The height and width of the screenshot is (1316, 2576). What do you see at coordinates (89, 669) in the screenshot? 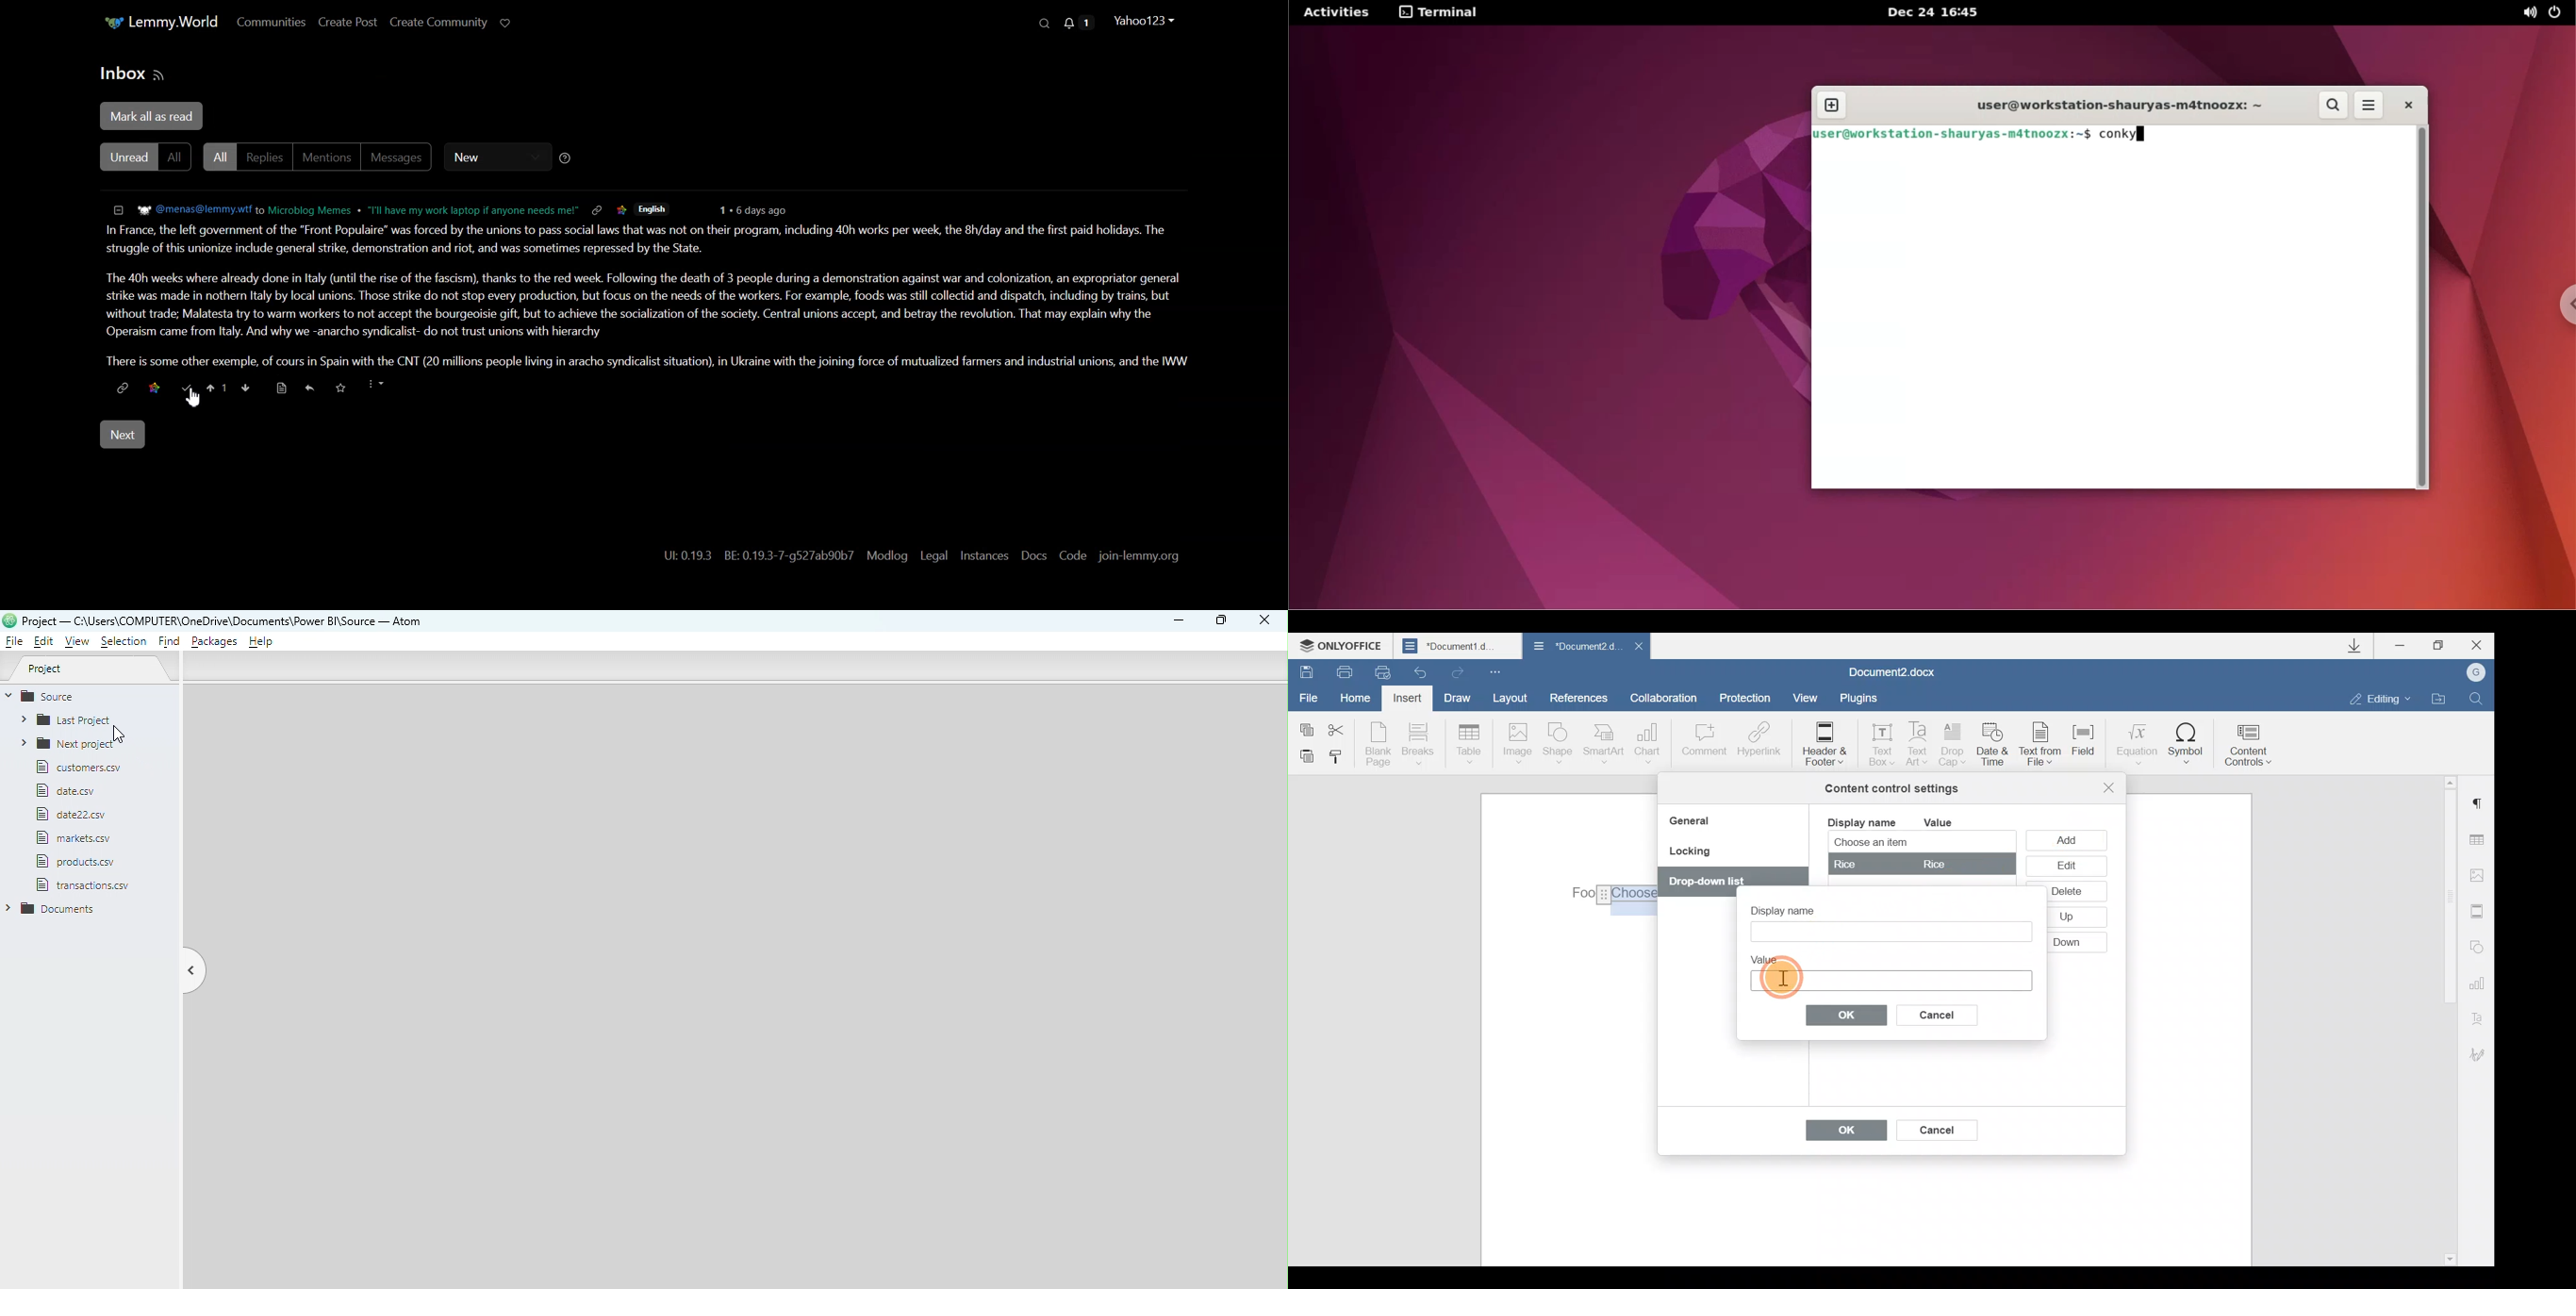
I see `Project` at bounding box center [89, 669].